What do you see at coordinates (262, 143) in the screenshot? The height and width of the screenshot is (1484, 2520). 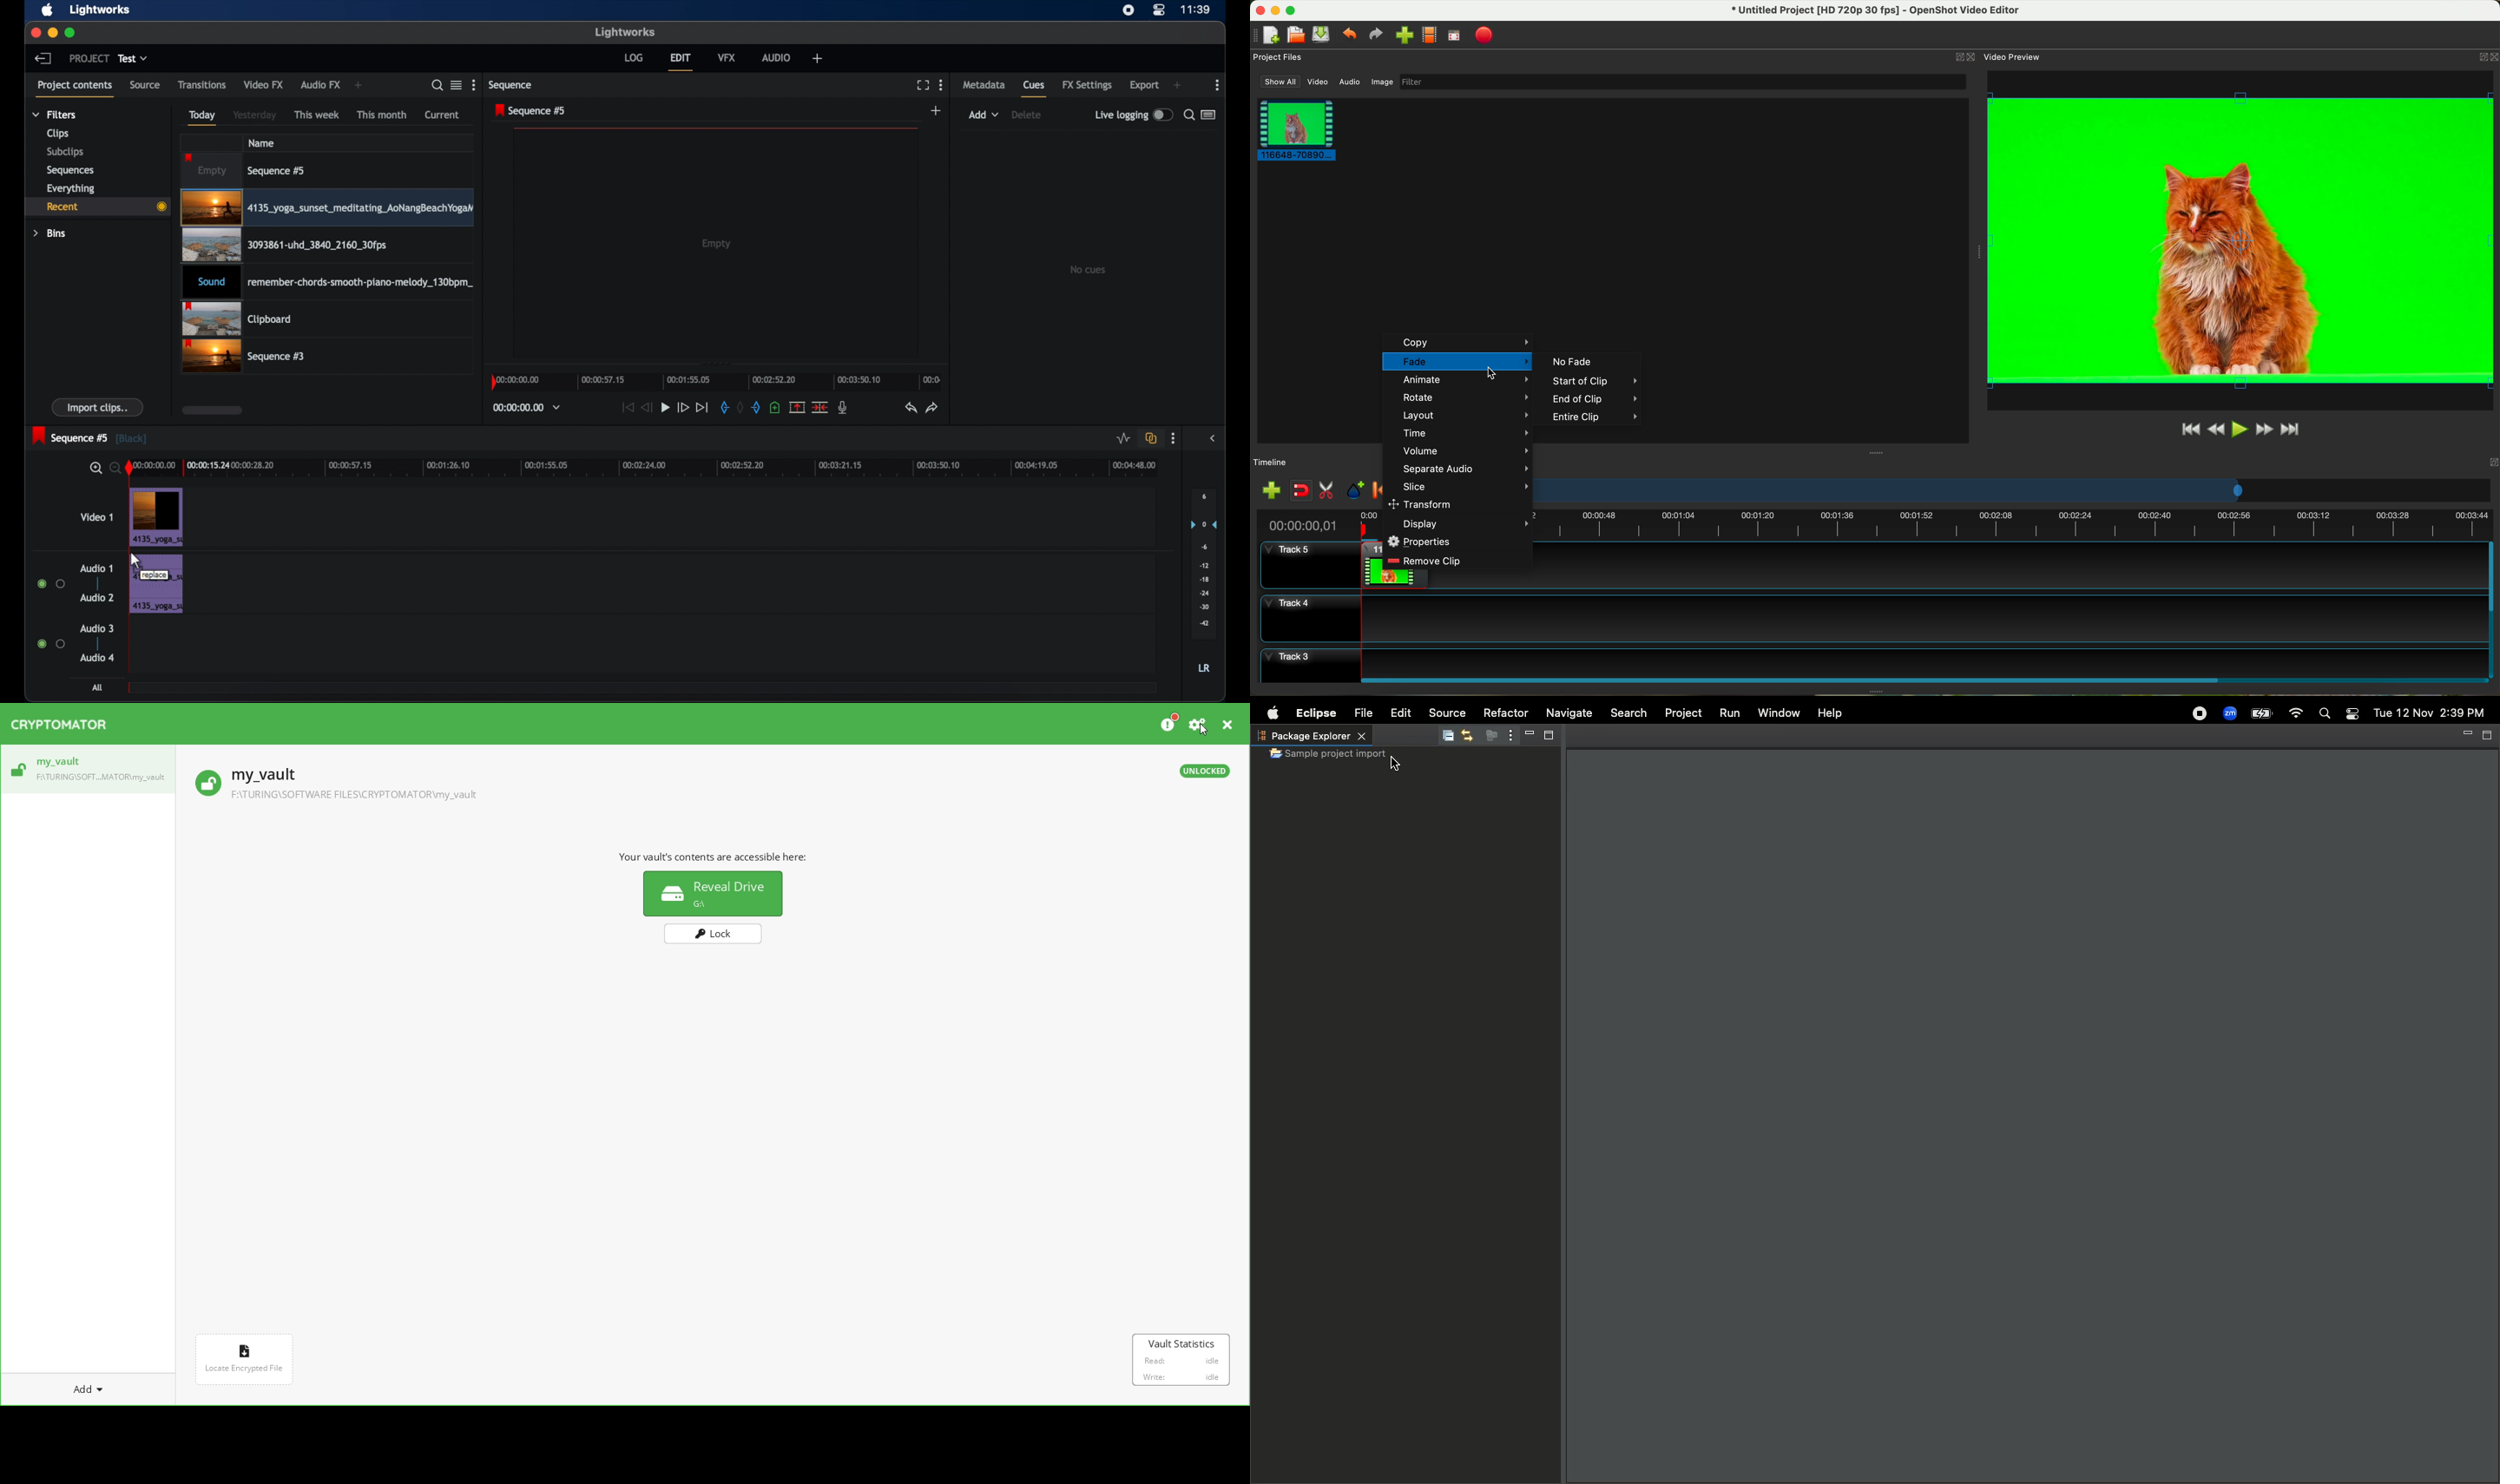 I see `name` at bounding box center [262, 143].